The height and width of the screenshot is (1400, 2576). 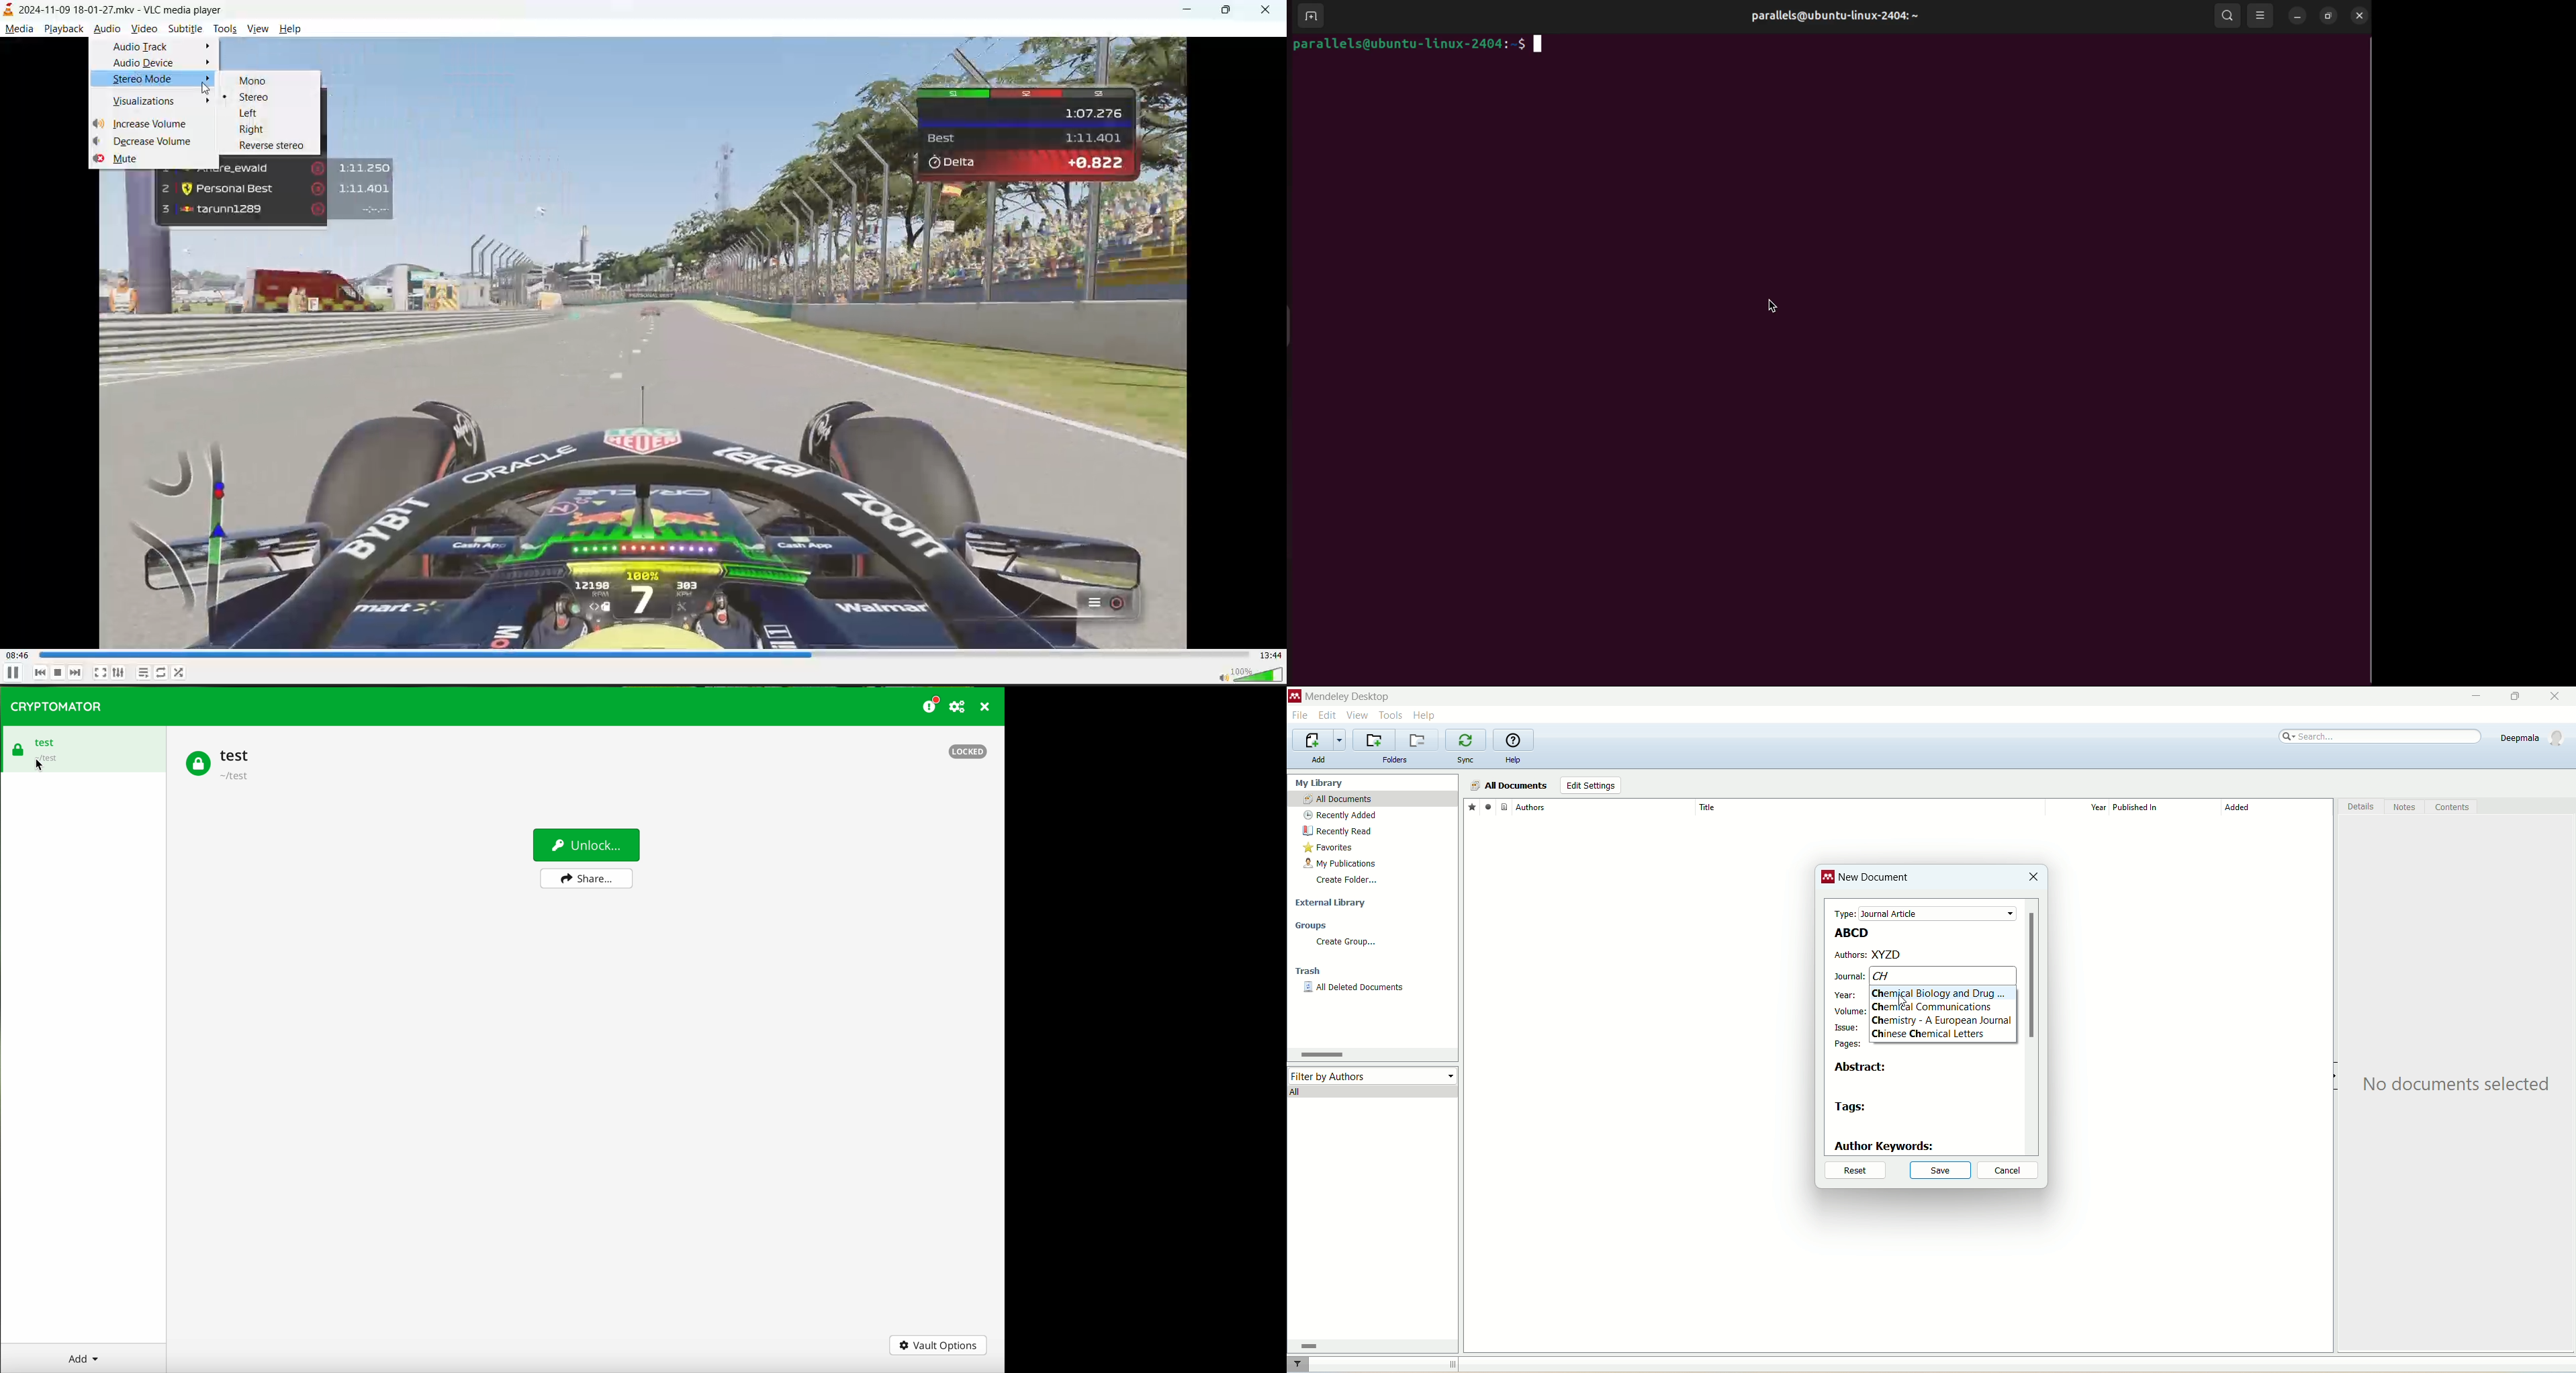 What do you see at coordinates (1427, 45) in the screenshot?
I see `bash prompt` at bounding box center [1427, 45].